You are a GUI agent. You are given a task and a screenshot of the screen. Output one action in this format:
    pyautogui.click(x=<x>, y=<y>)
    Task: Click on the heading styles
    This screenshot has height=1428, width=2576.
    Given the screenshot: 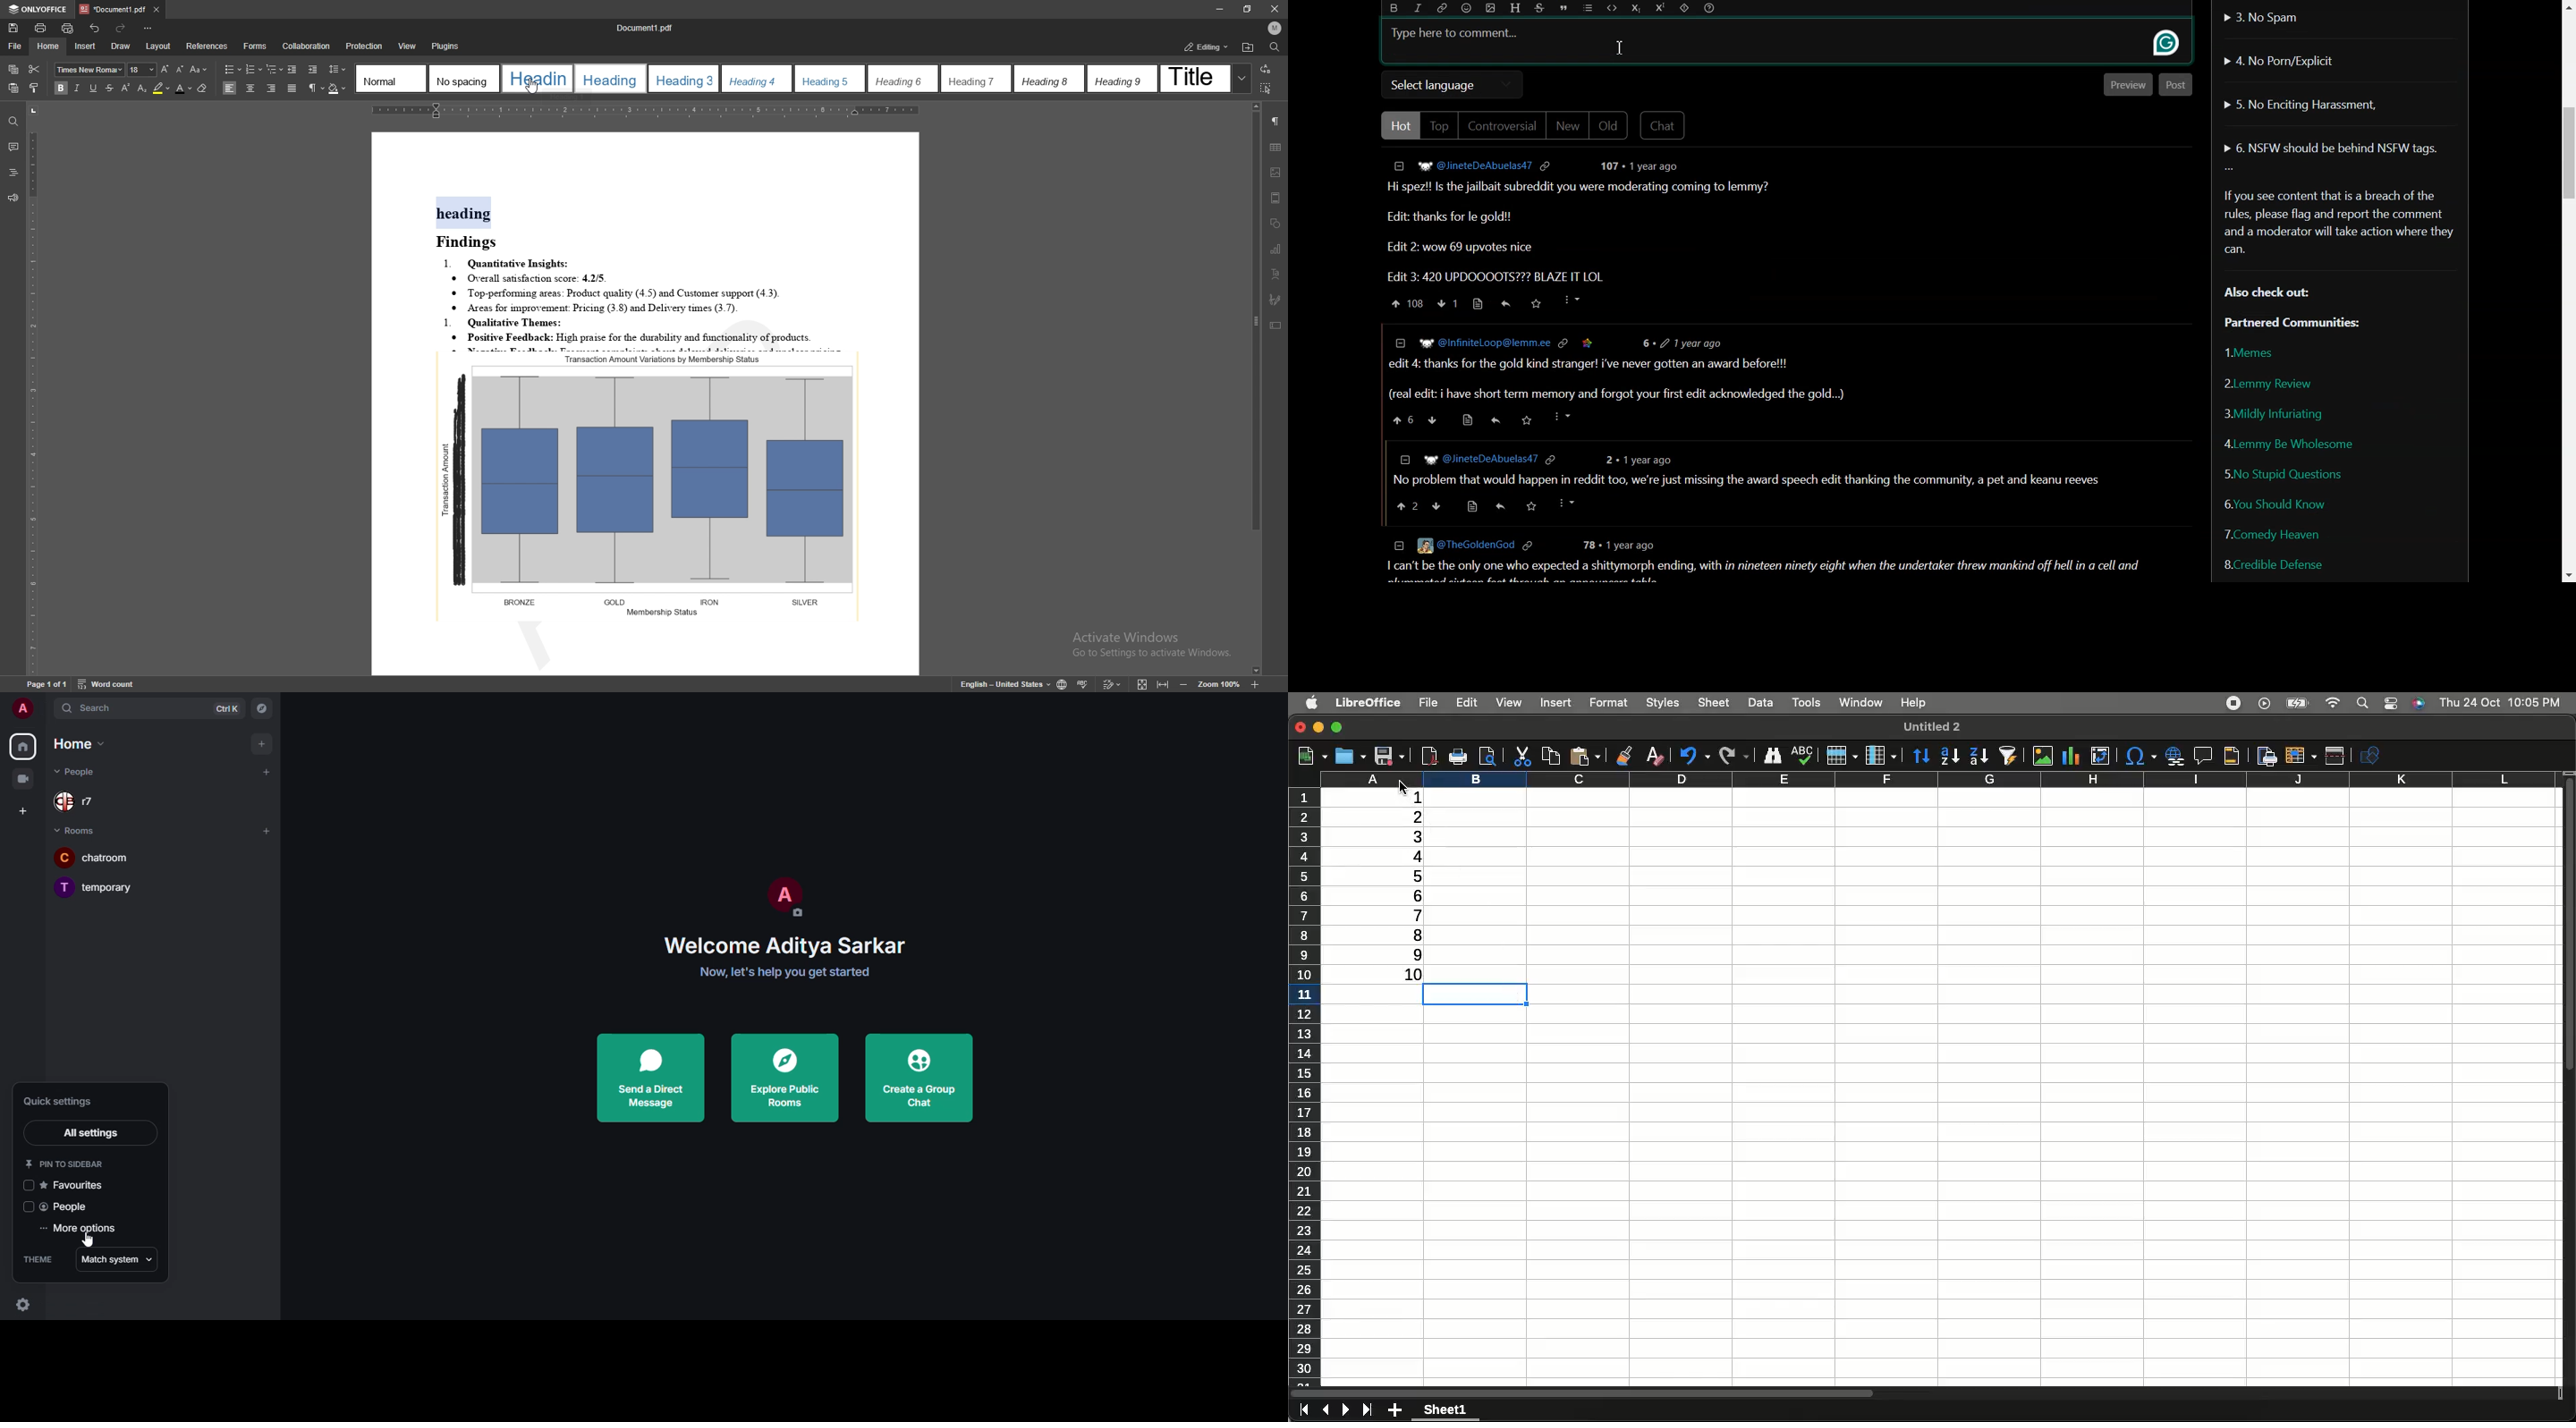 What is the action you would take?
    pyautogui.click(x=794, y=78)
    